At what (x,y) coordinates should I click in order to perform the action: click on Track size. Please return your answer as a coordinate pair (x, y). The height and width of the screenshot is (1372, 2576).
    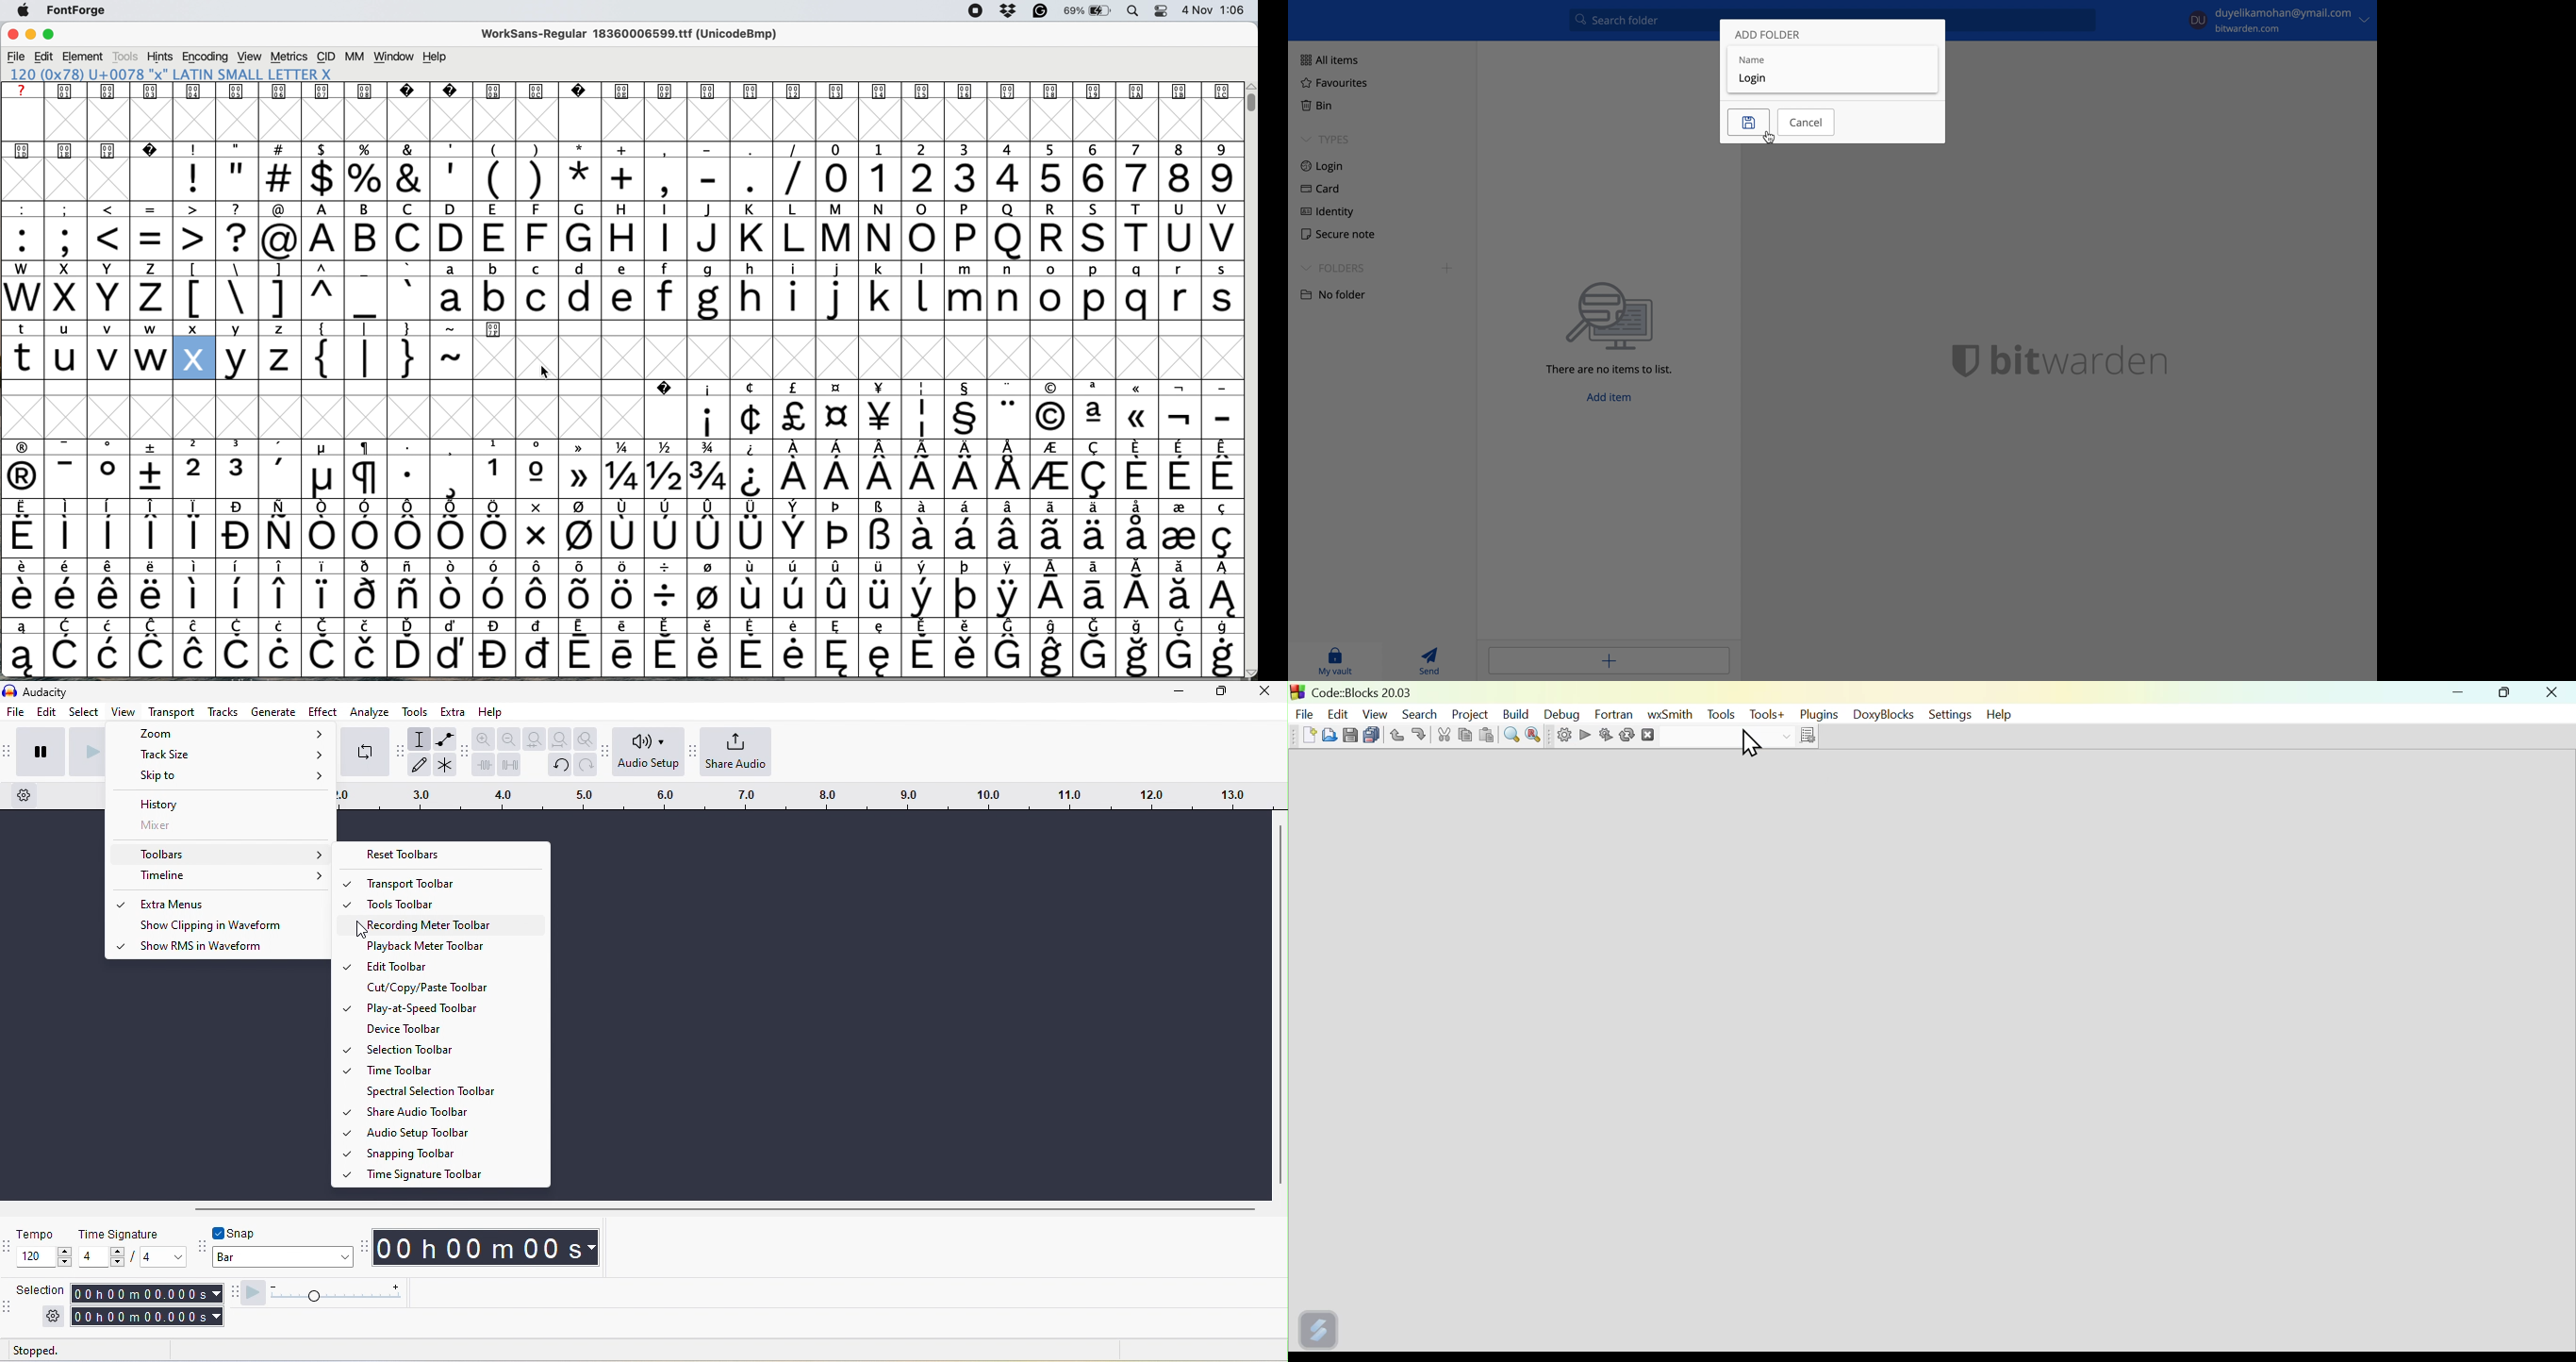
    Looking at the image, I should click on (222, 753).